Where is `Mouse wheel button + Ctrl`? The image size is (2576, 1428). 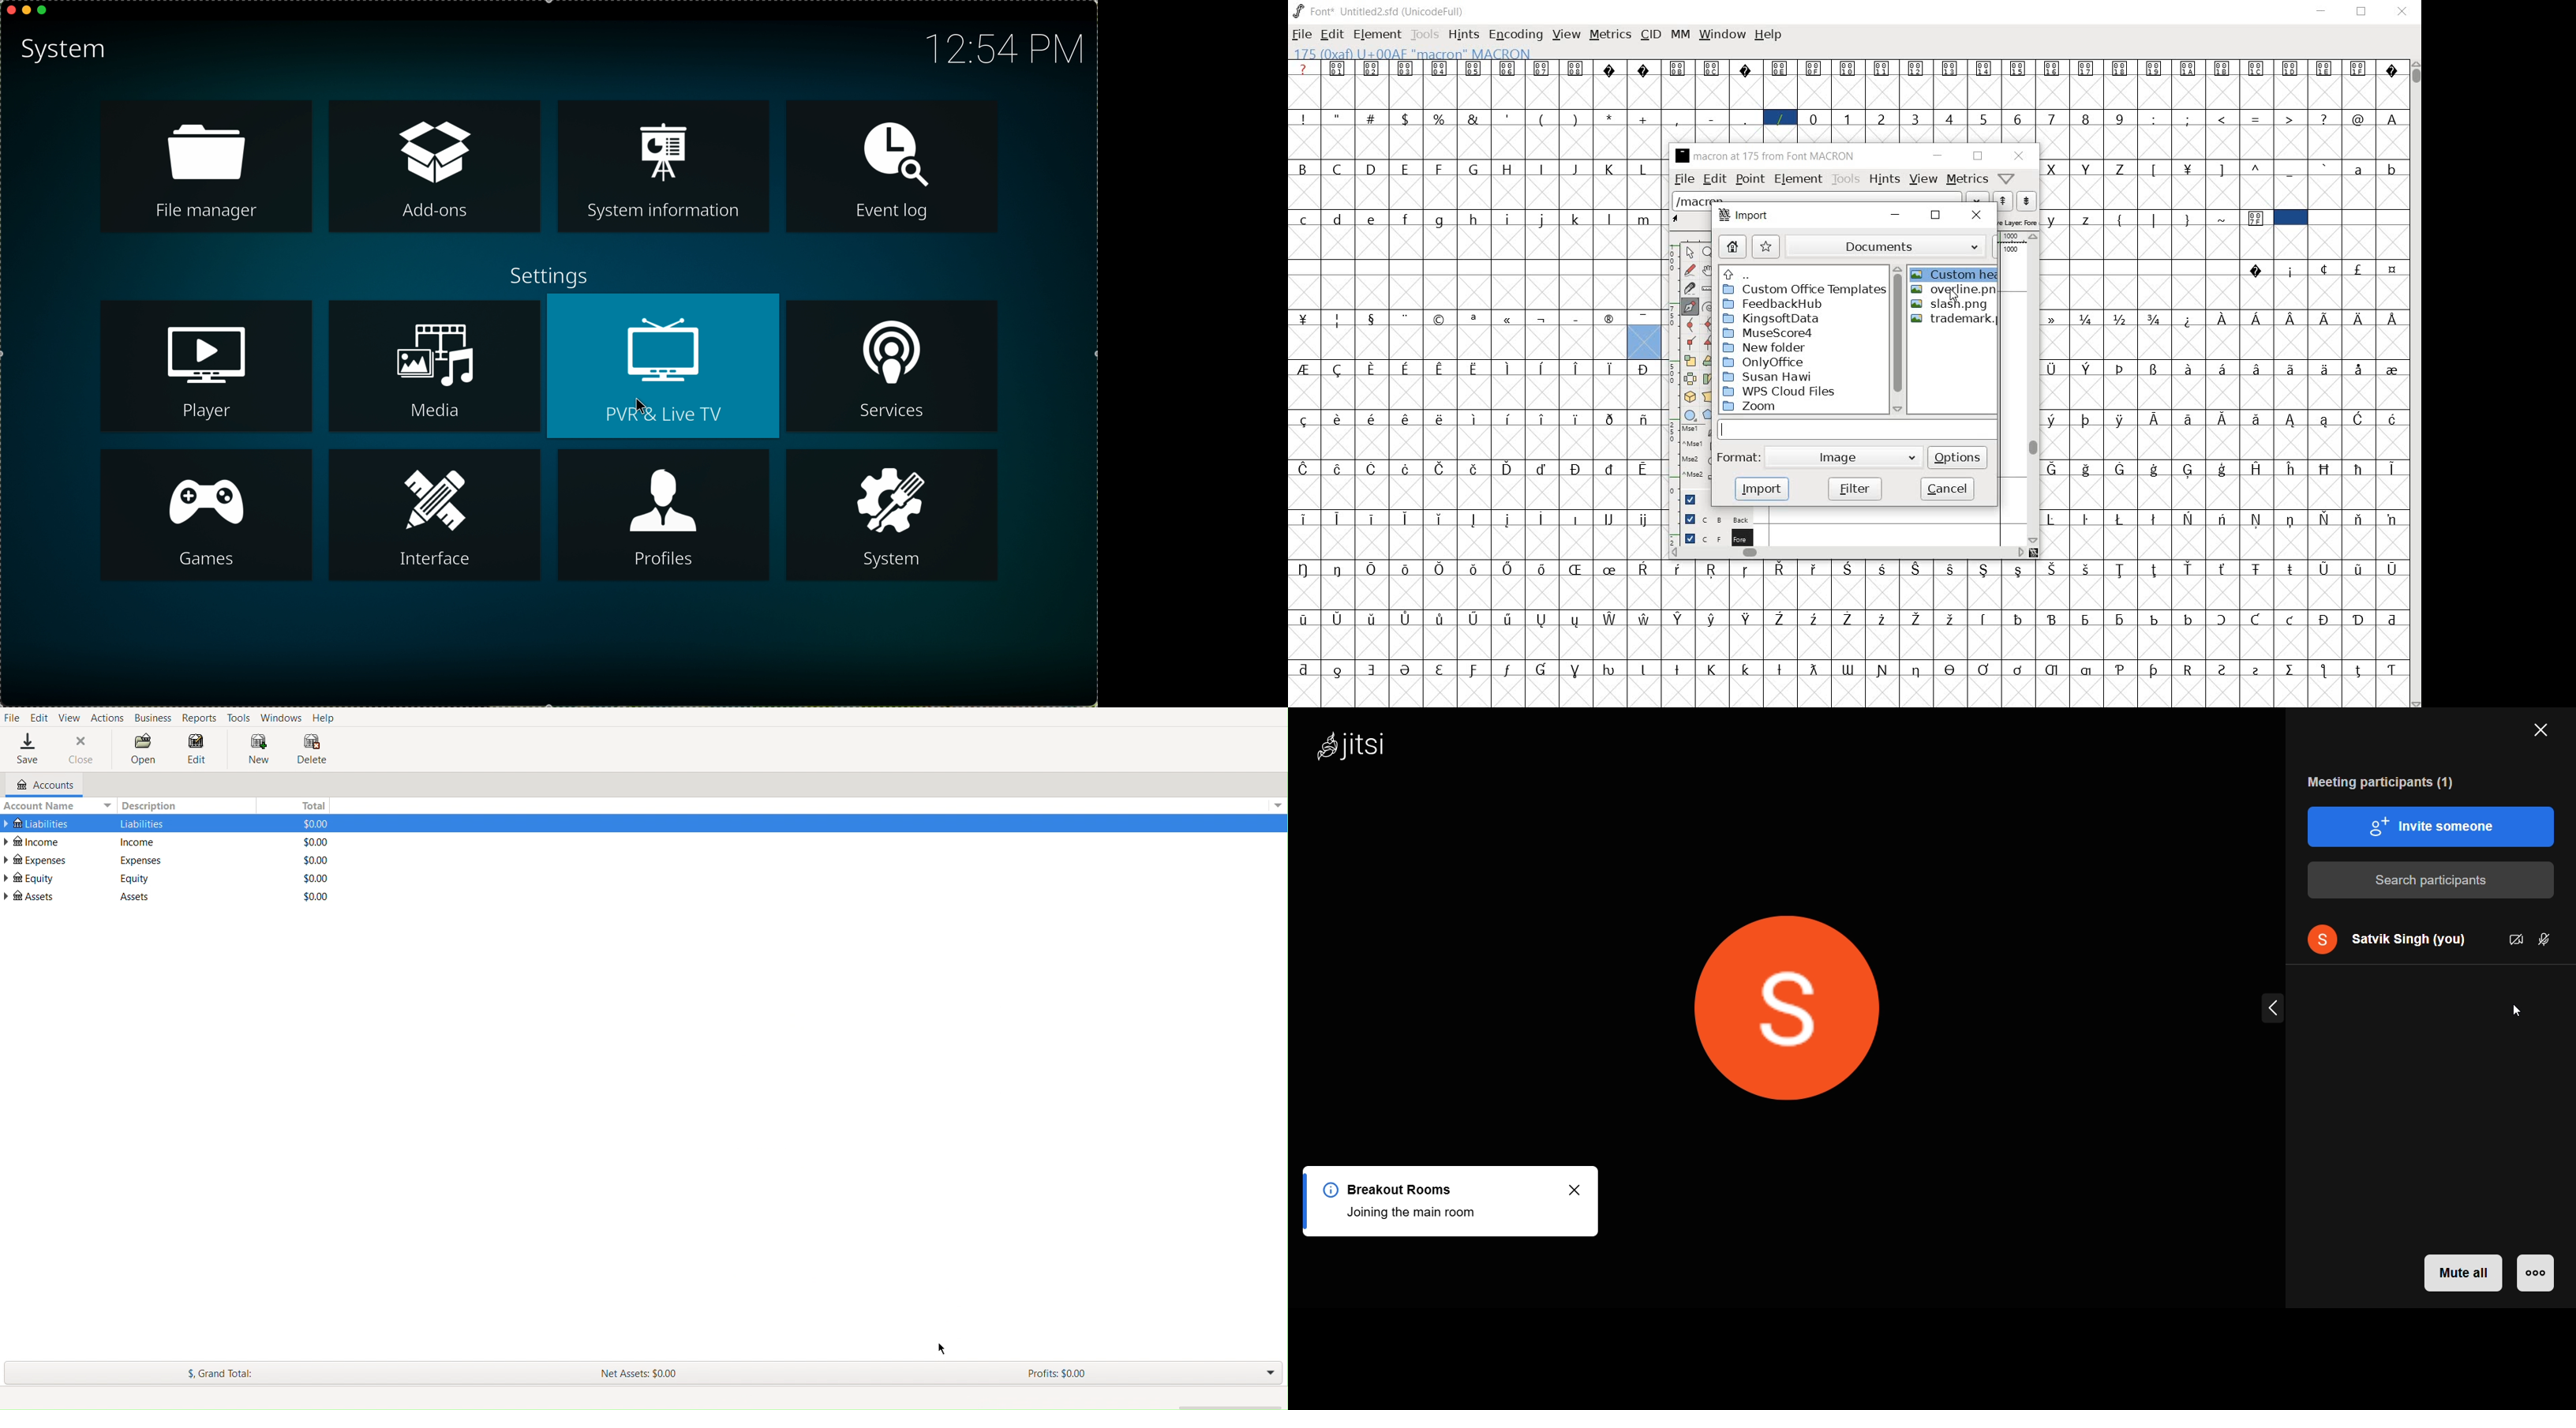 Mouse wheel button + Ctrl is located at coordinates (1696, 476).